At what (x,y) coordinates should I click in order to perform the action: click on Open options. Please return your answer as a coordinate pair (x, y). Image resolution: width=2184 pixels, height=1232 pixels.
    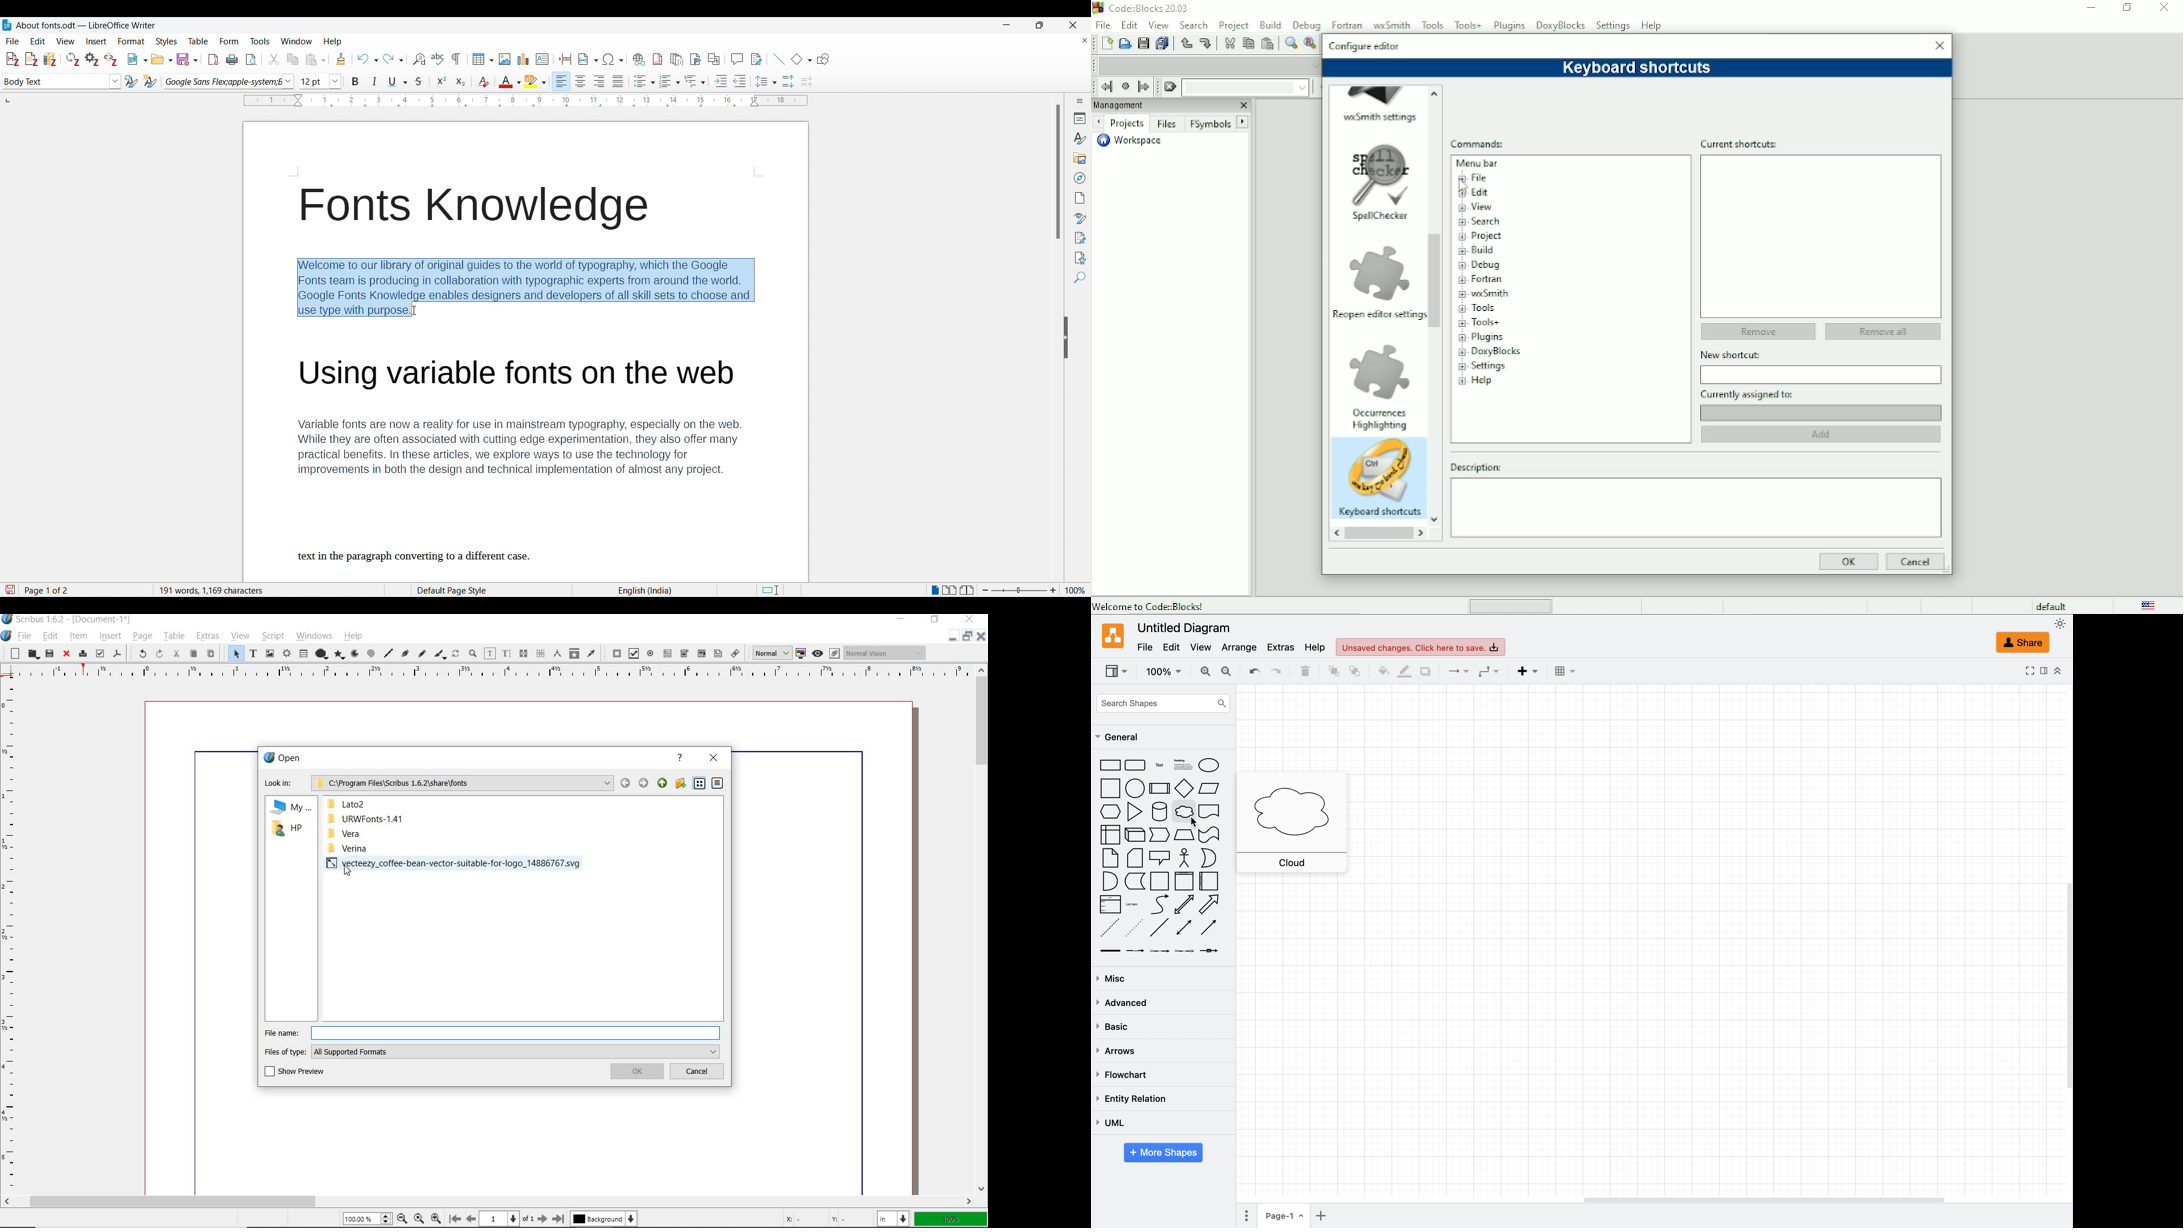
    Looking at the image, I should click on (161, 59).